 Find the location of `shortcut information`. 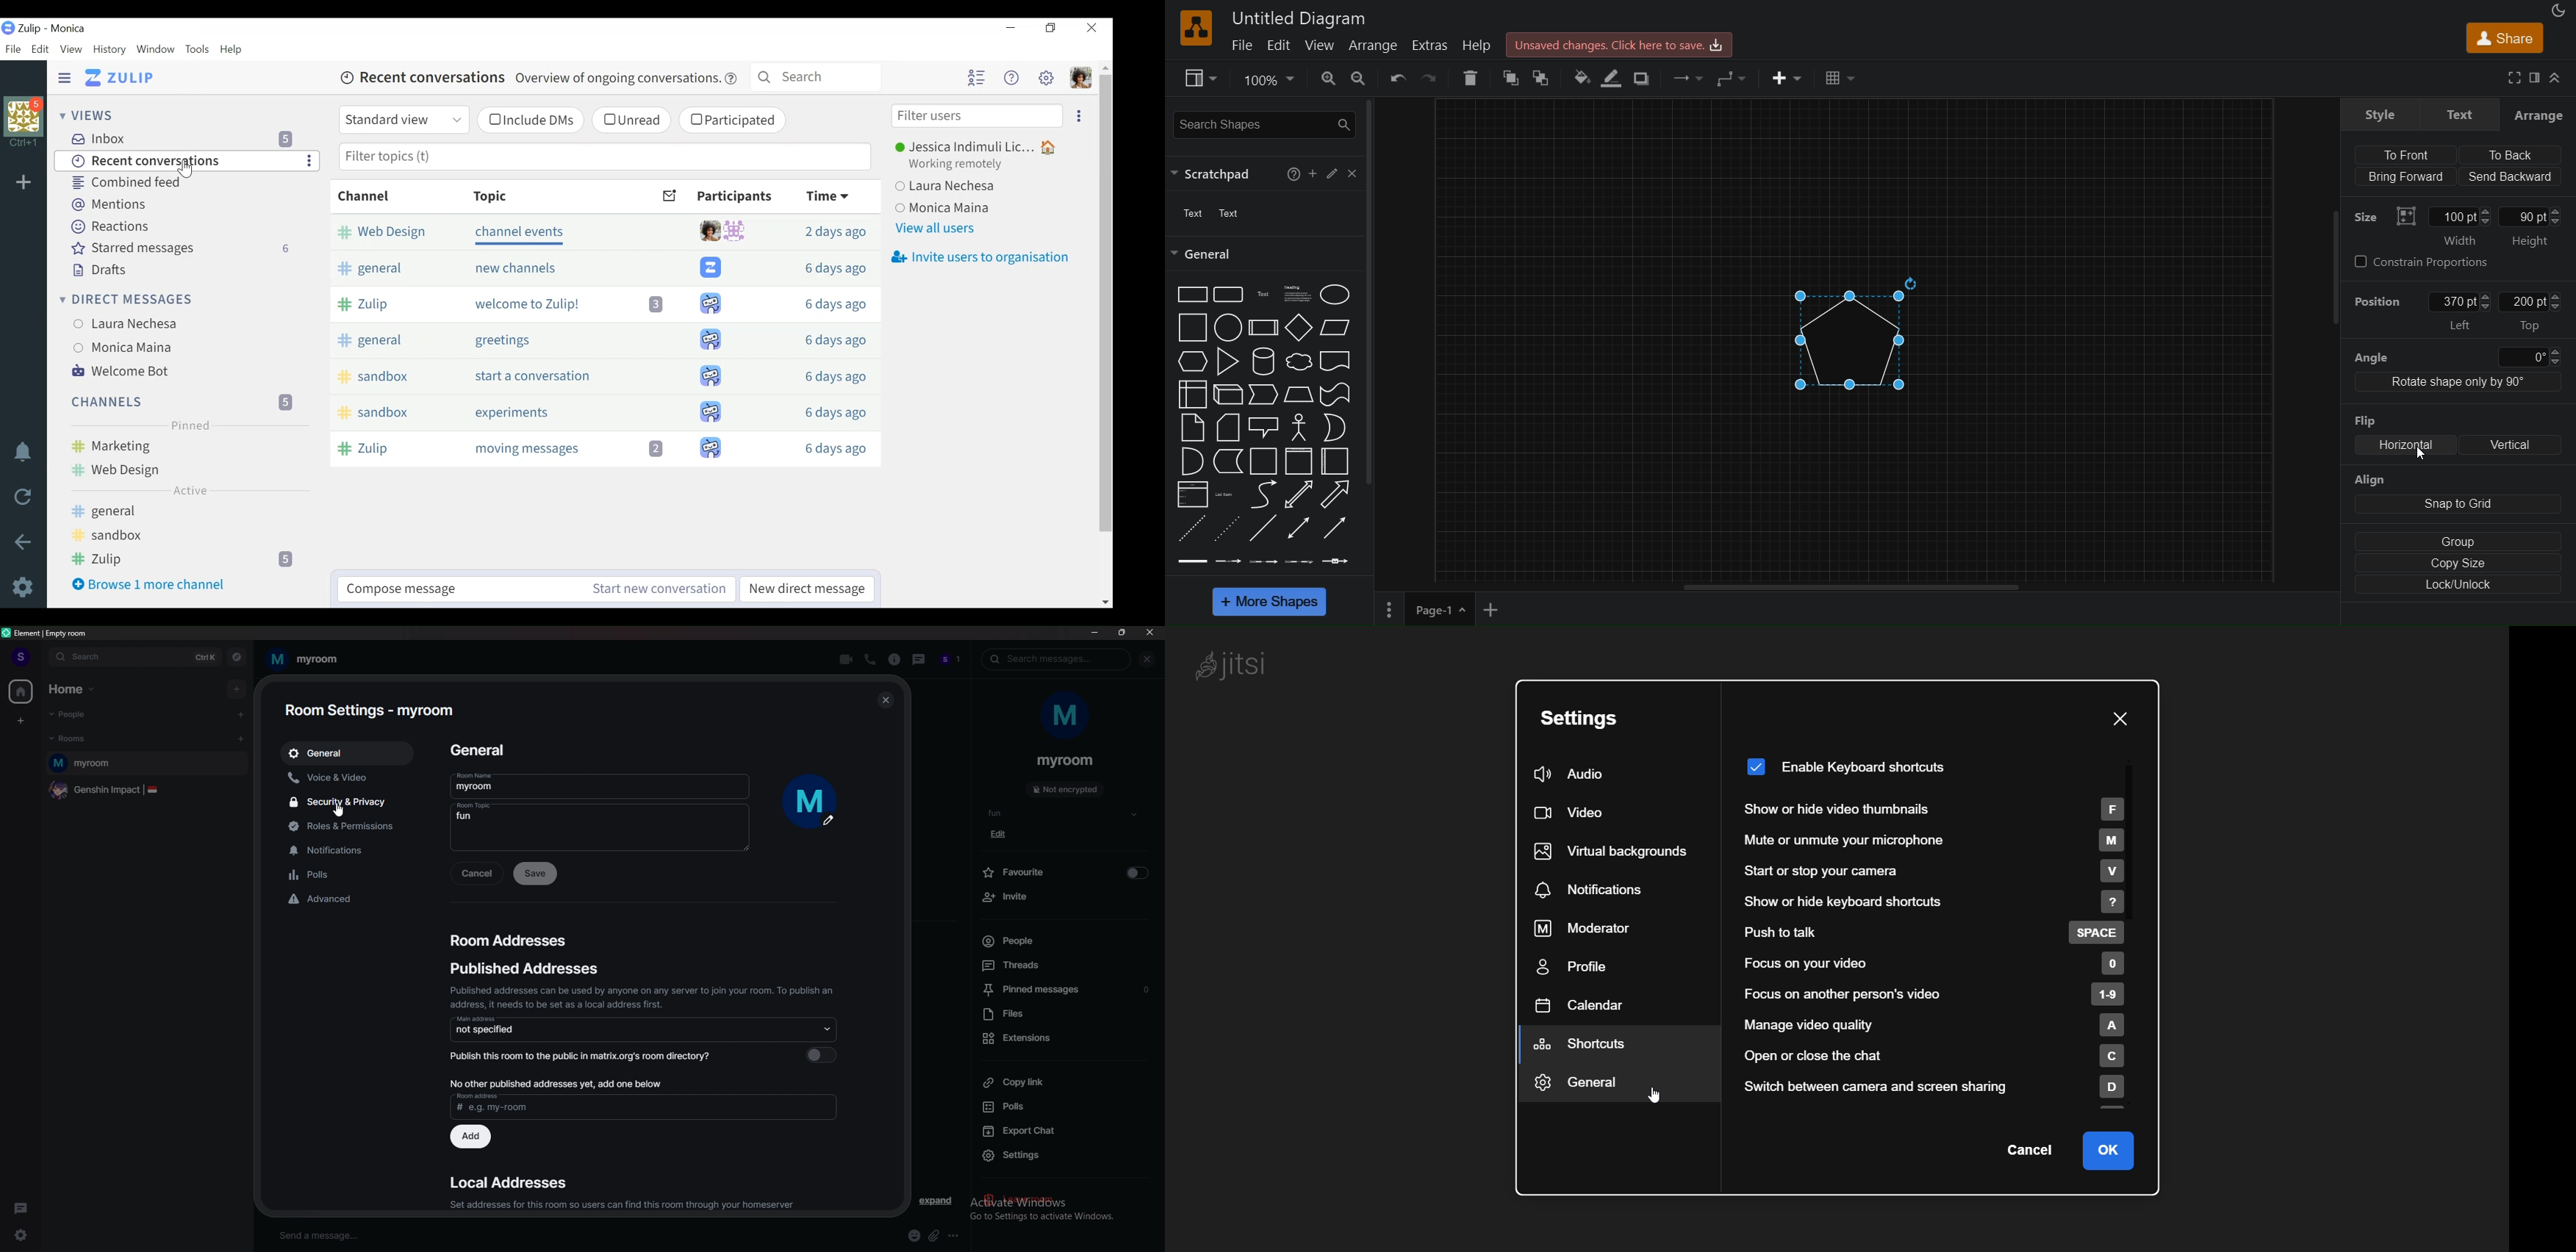

shortcut information is located at coordinates (27, 144).